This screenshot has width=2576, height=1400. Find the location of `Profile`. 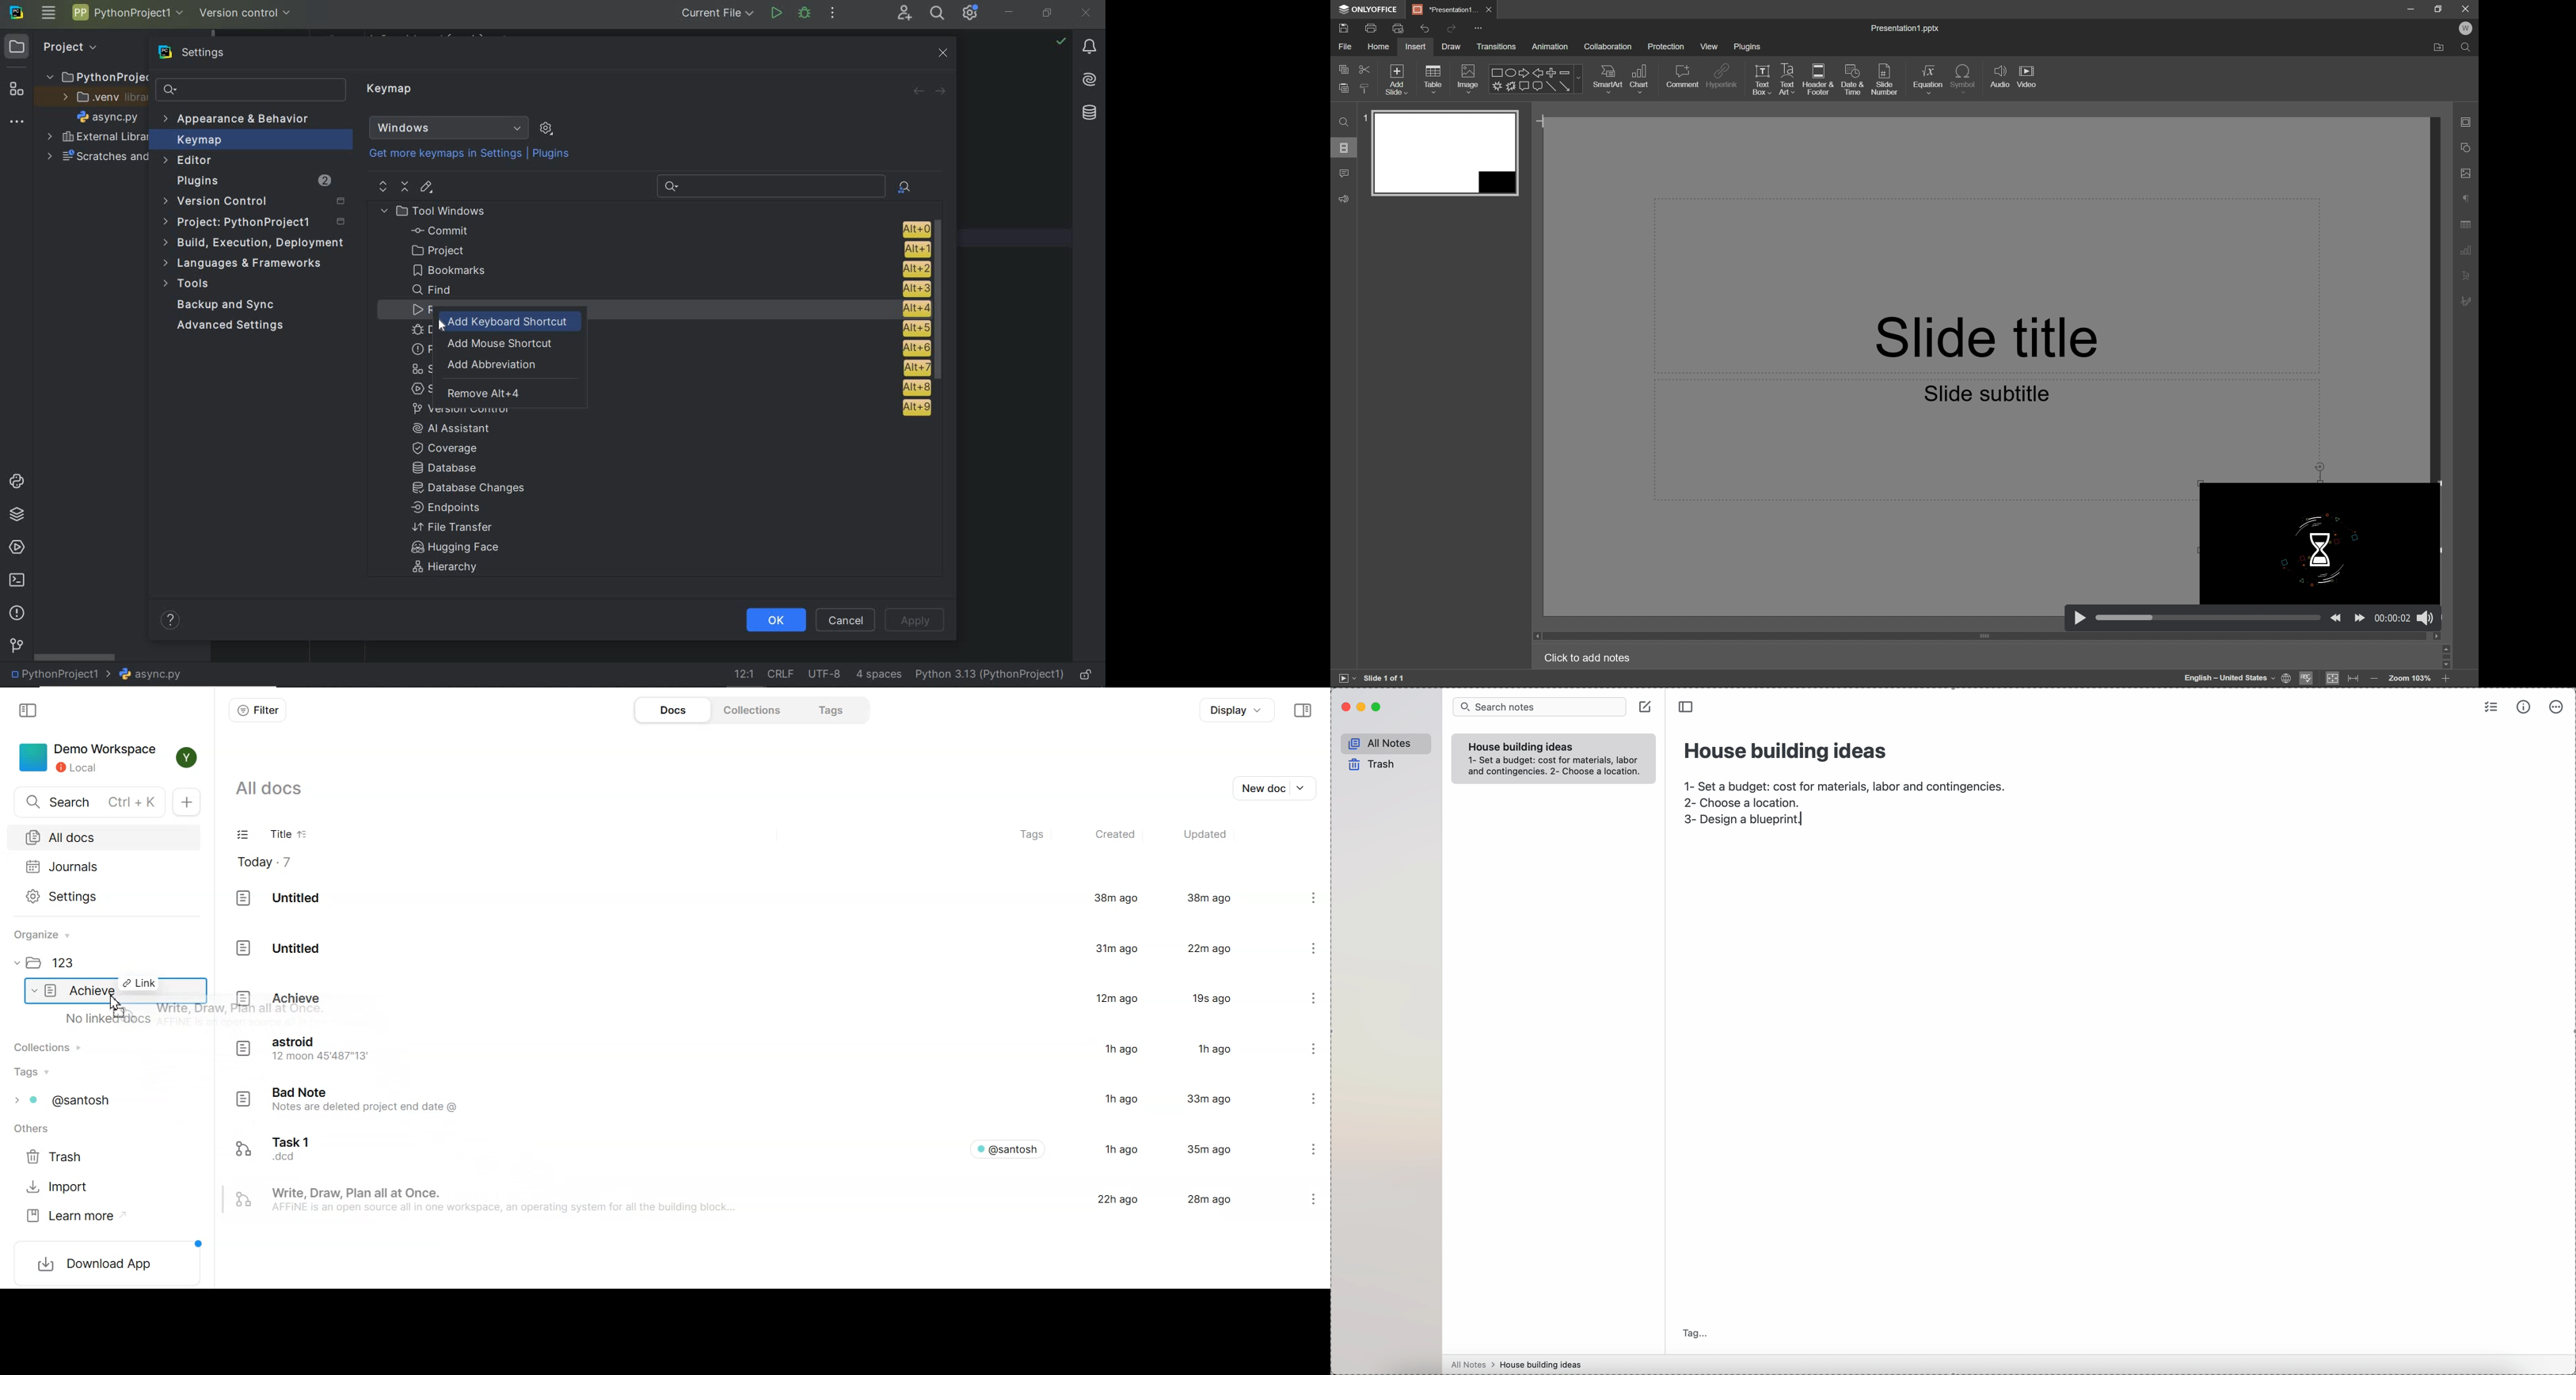

Profile is located at coordinates (183, 757).